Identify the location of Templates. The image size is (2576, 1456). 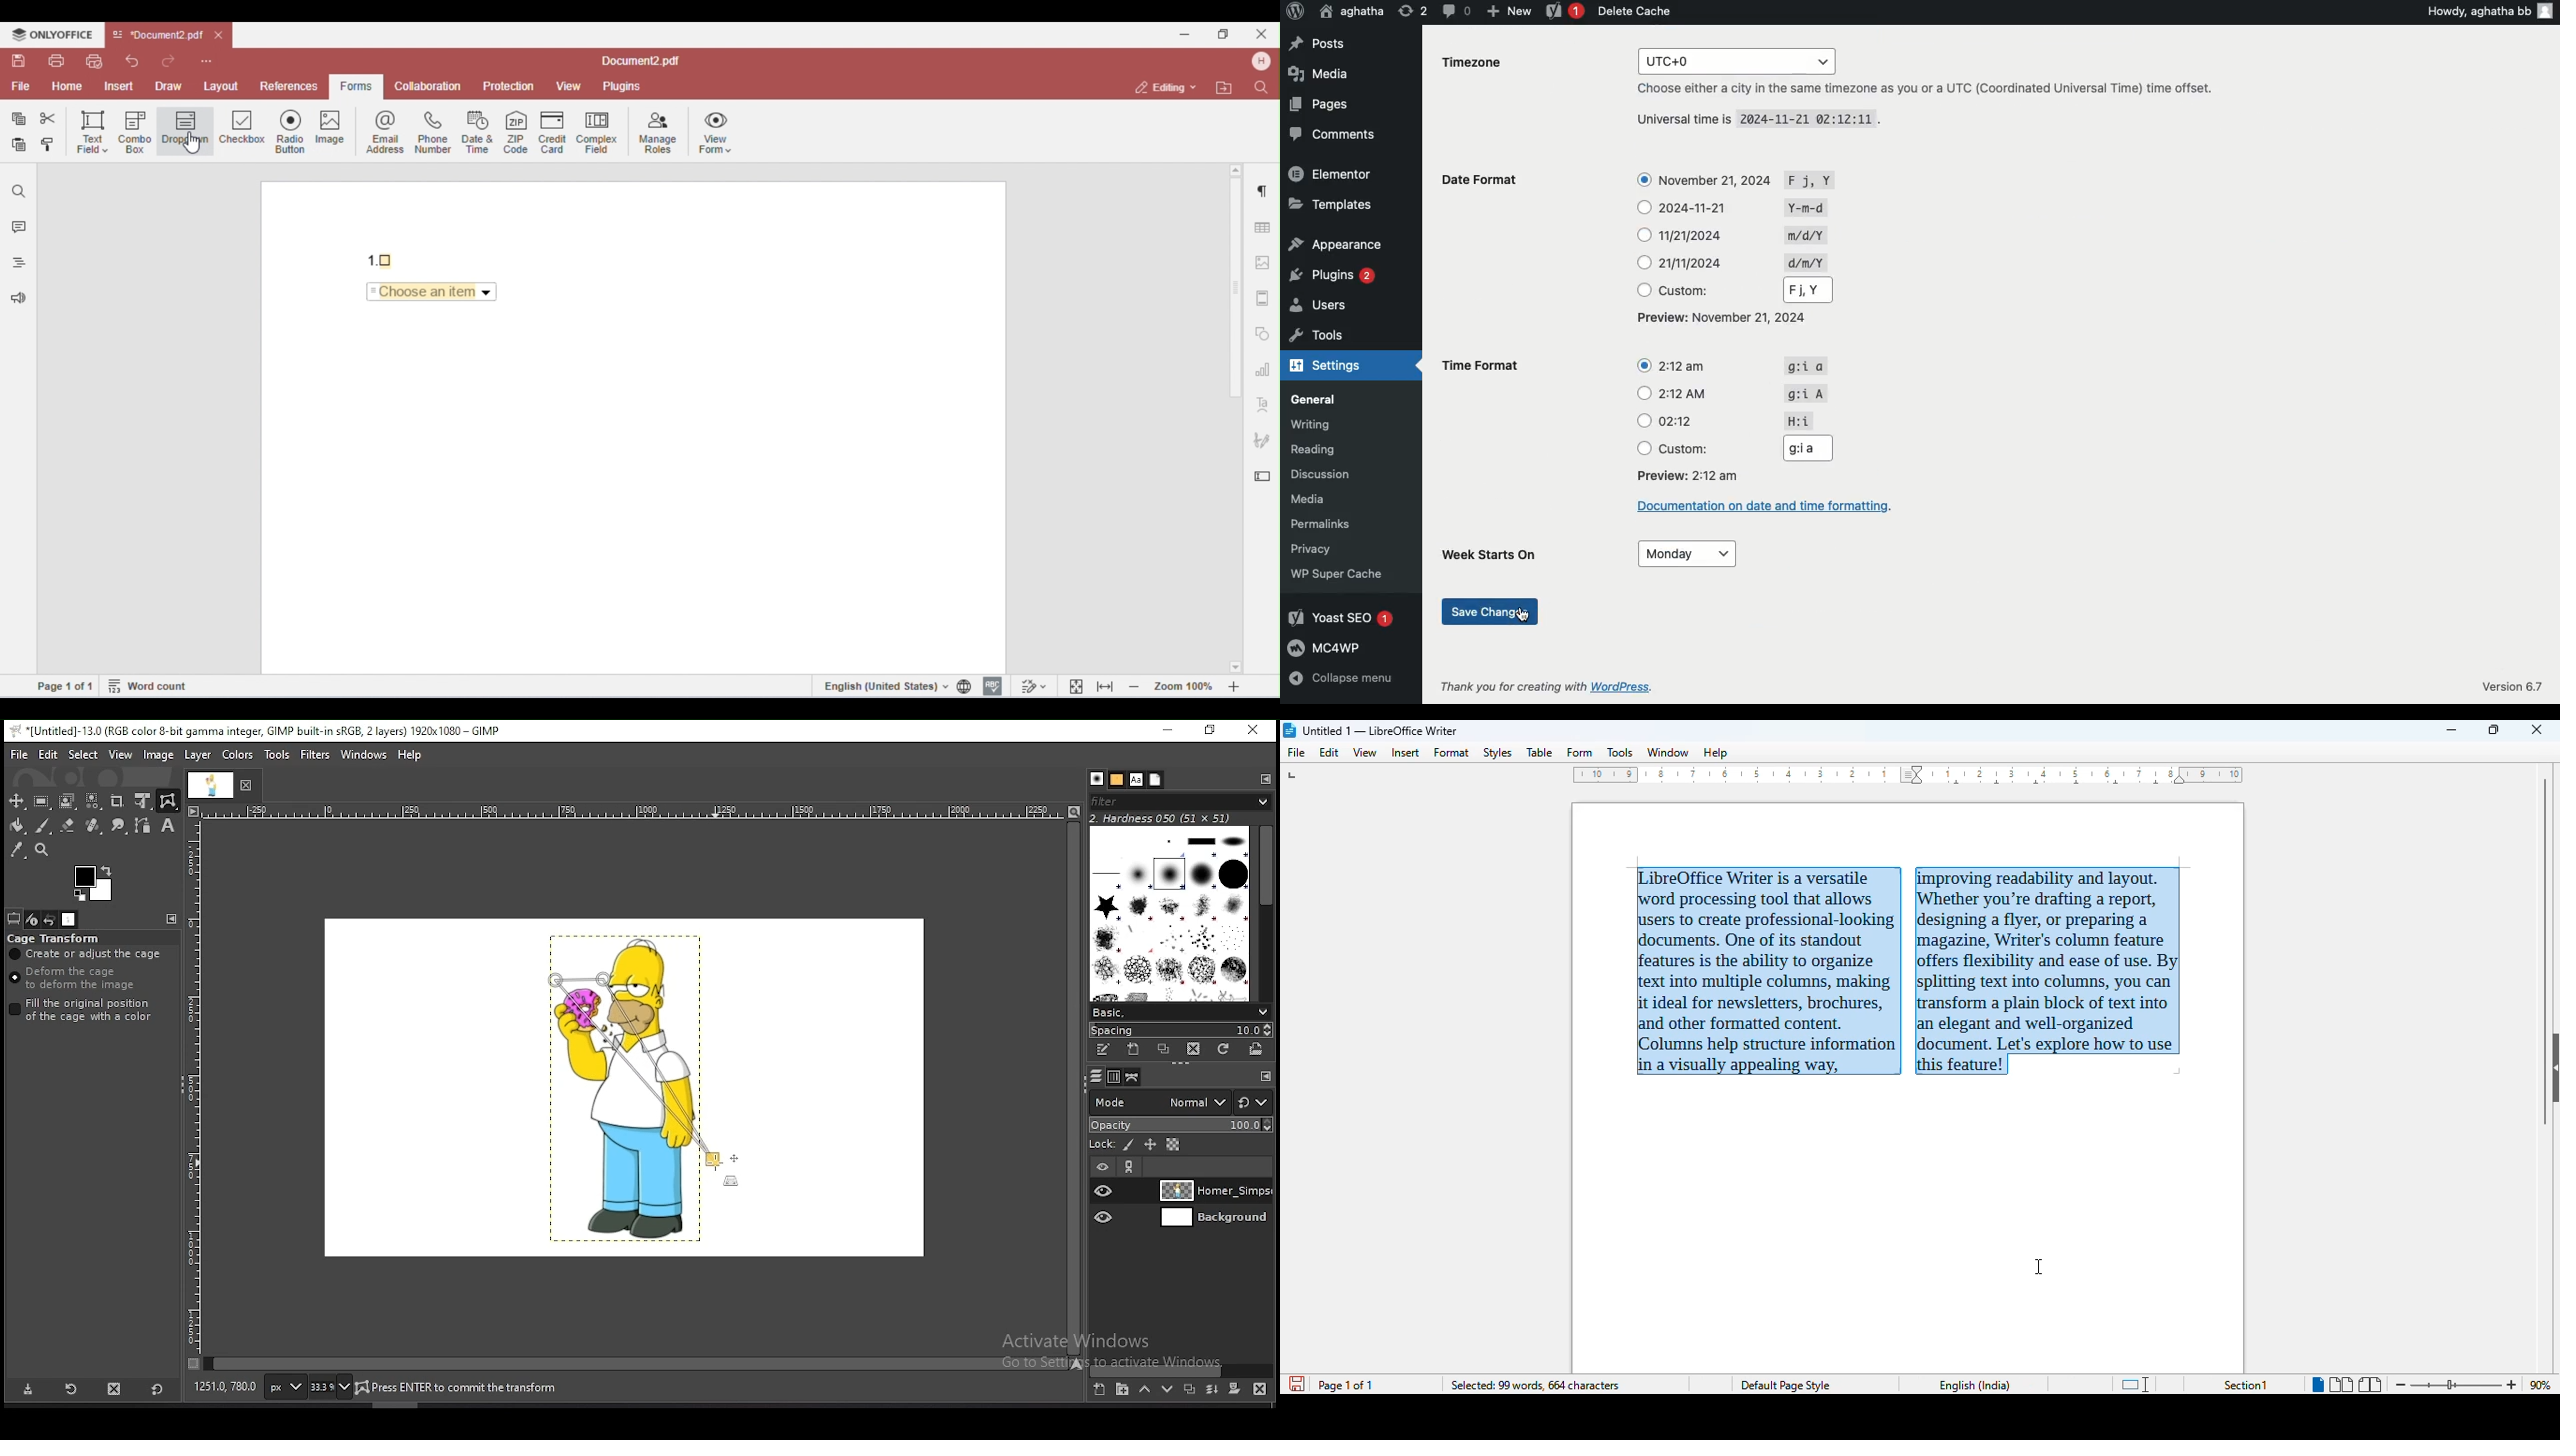
(1326, 204).